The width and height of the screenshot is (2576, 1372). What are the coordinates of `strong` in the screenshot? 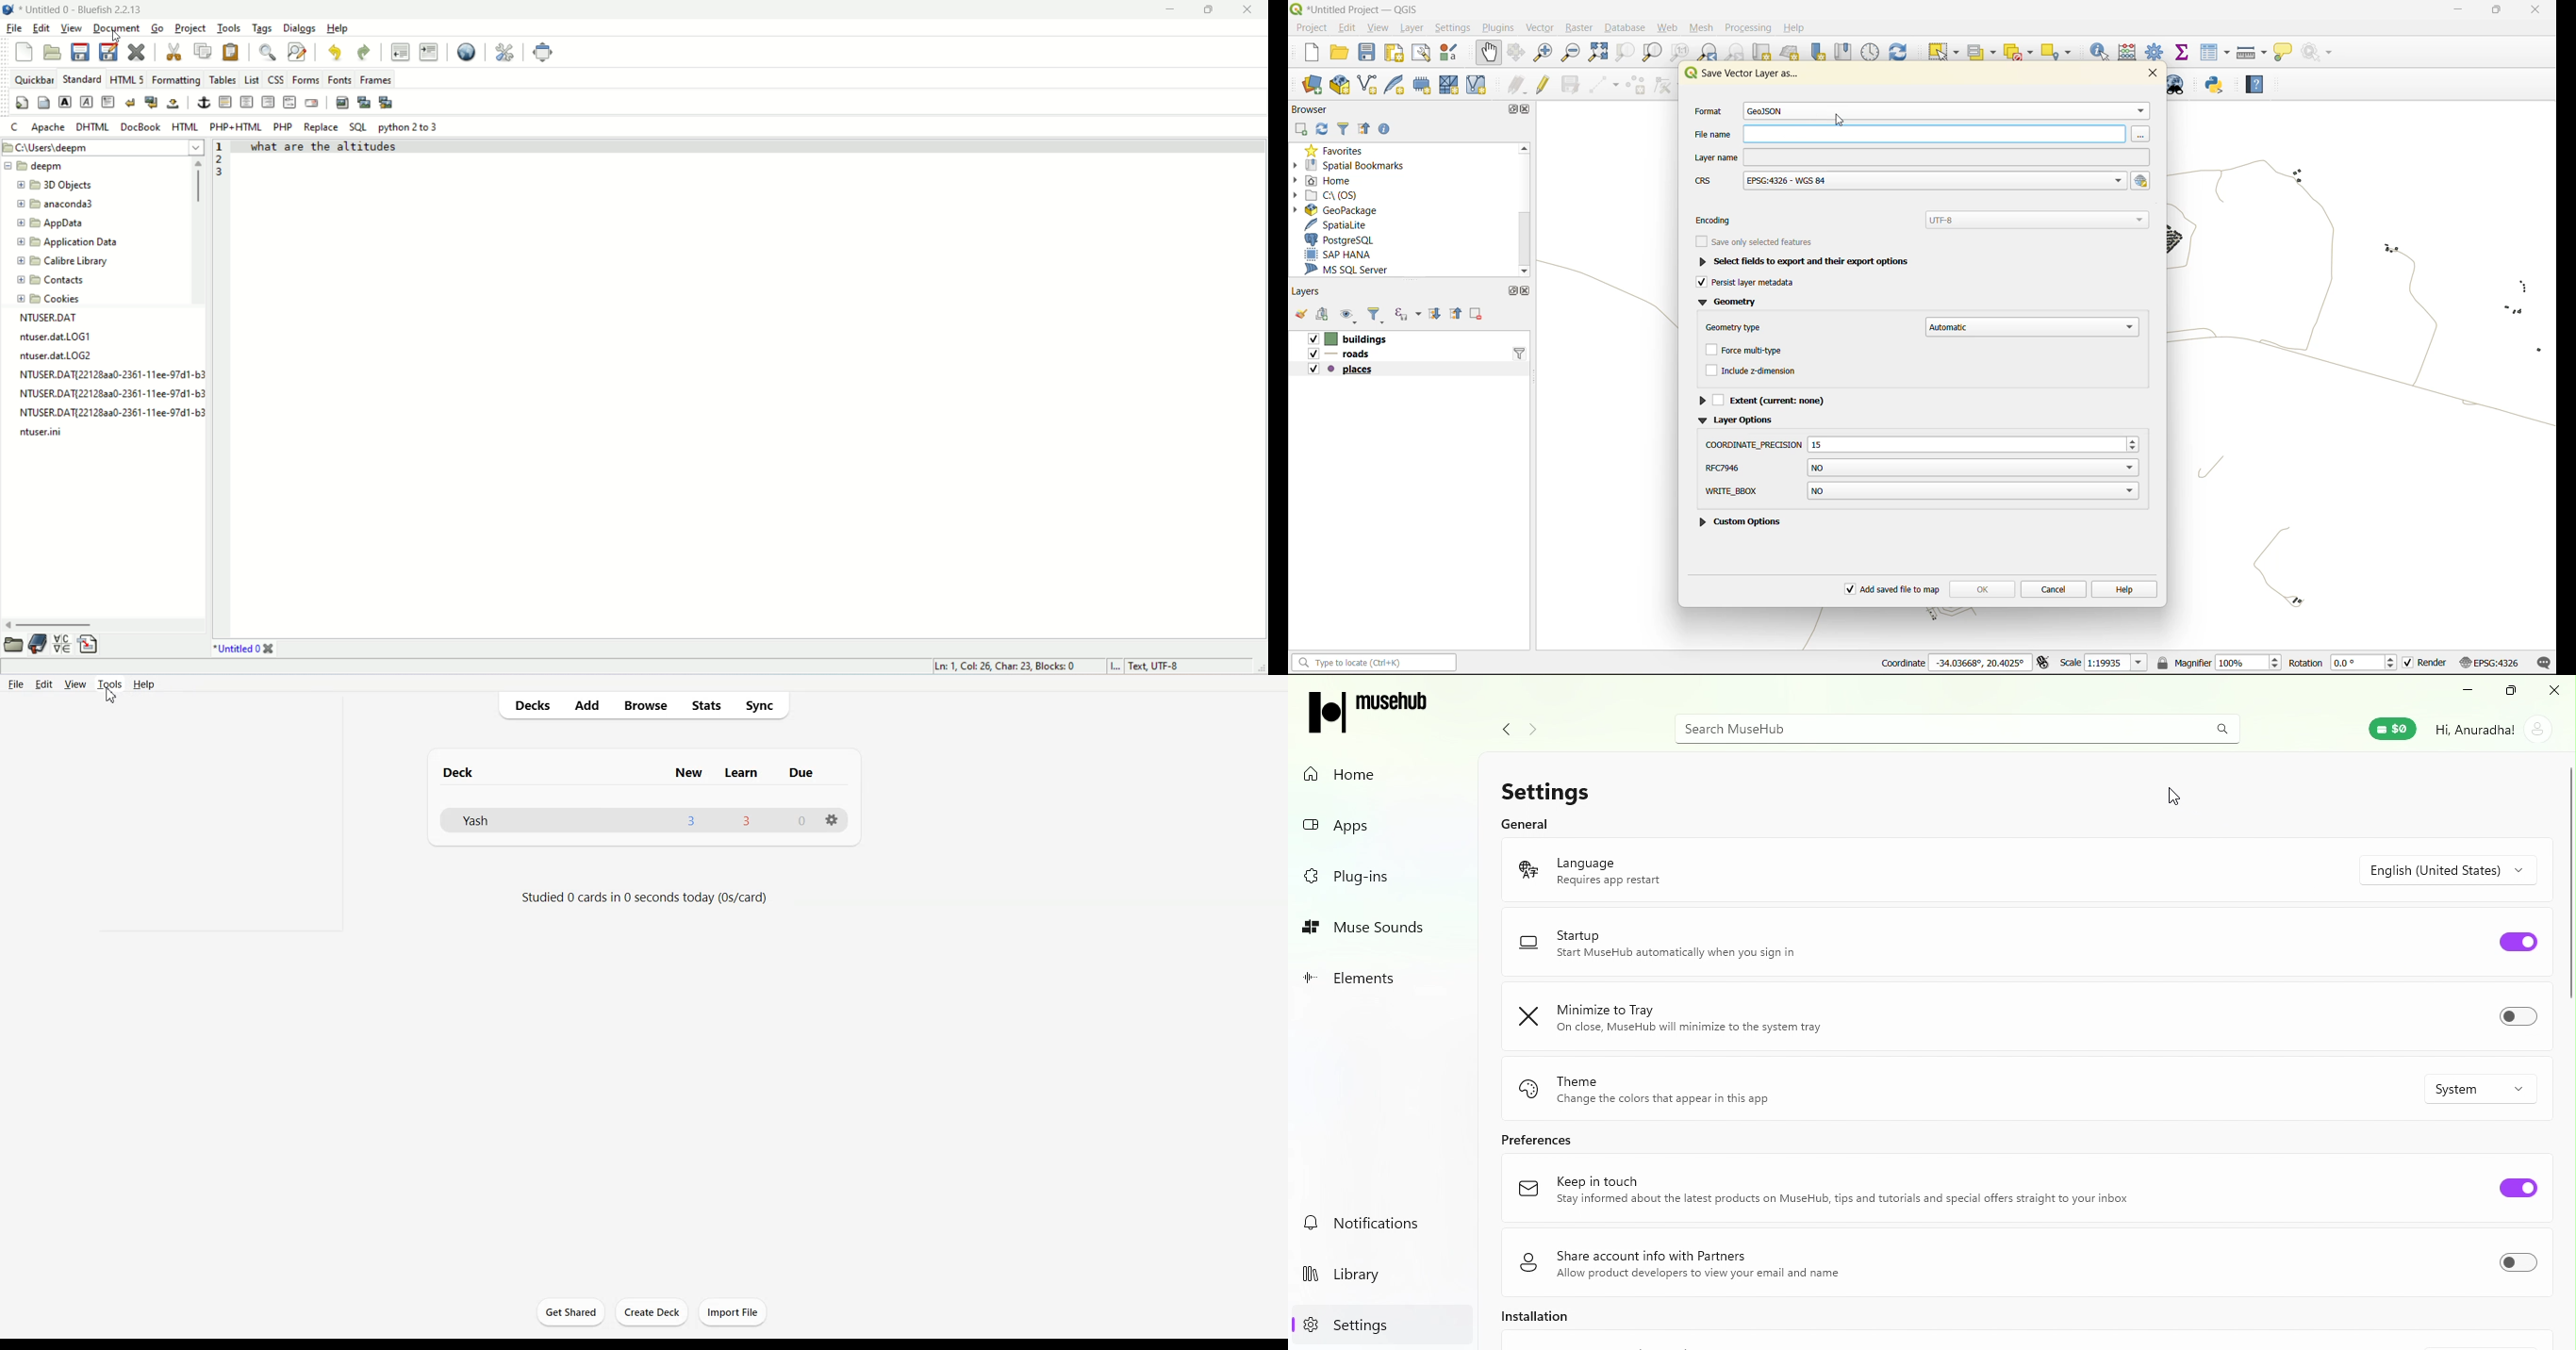 It's located at (65, 101).